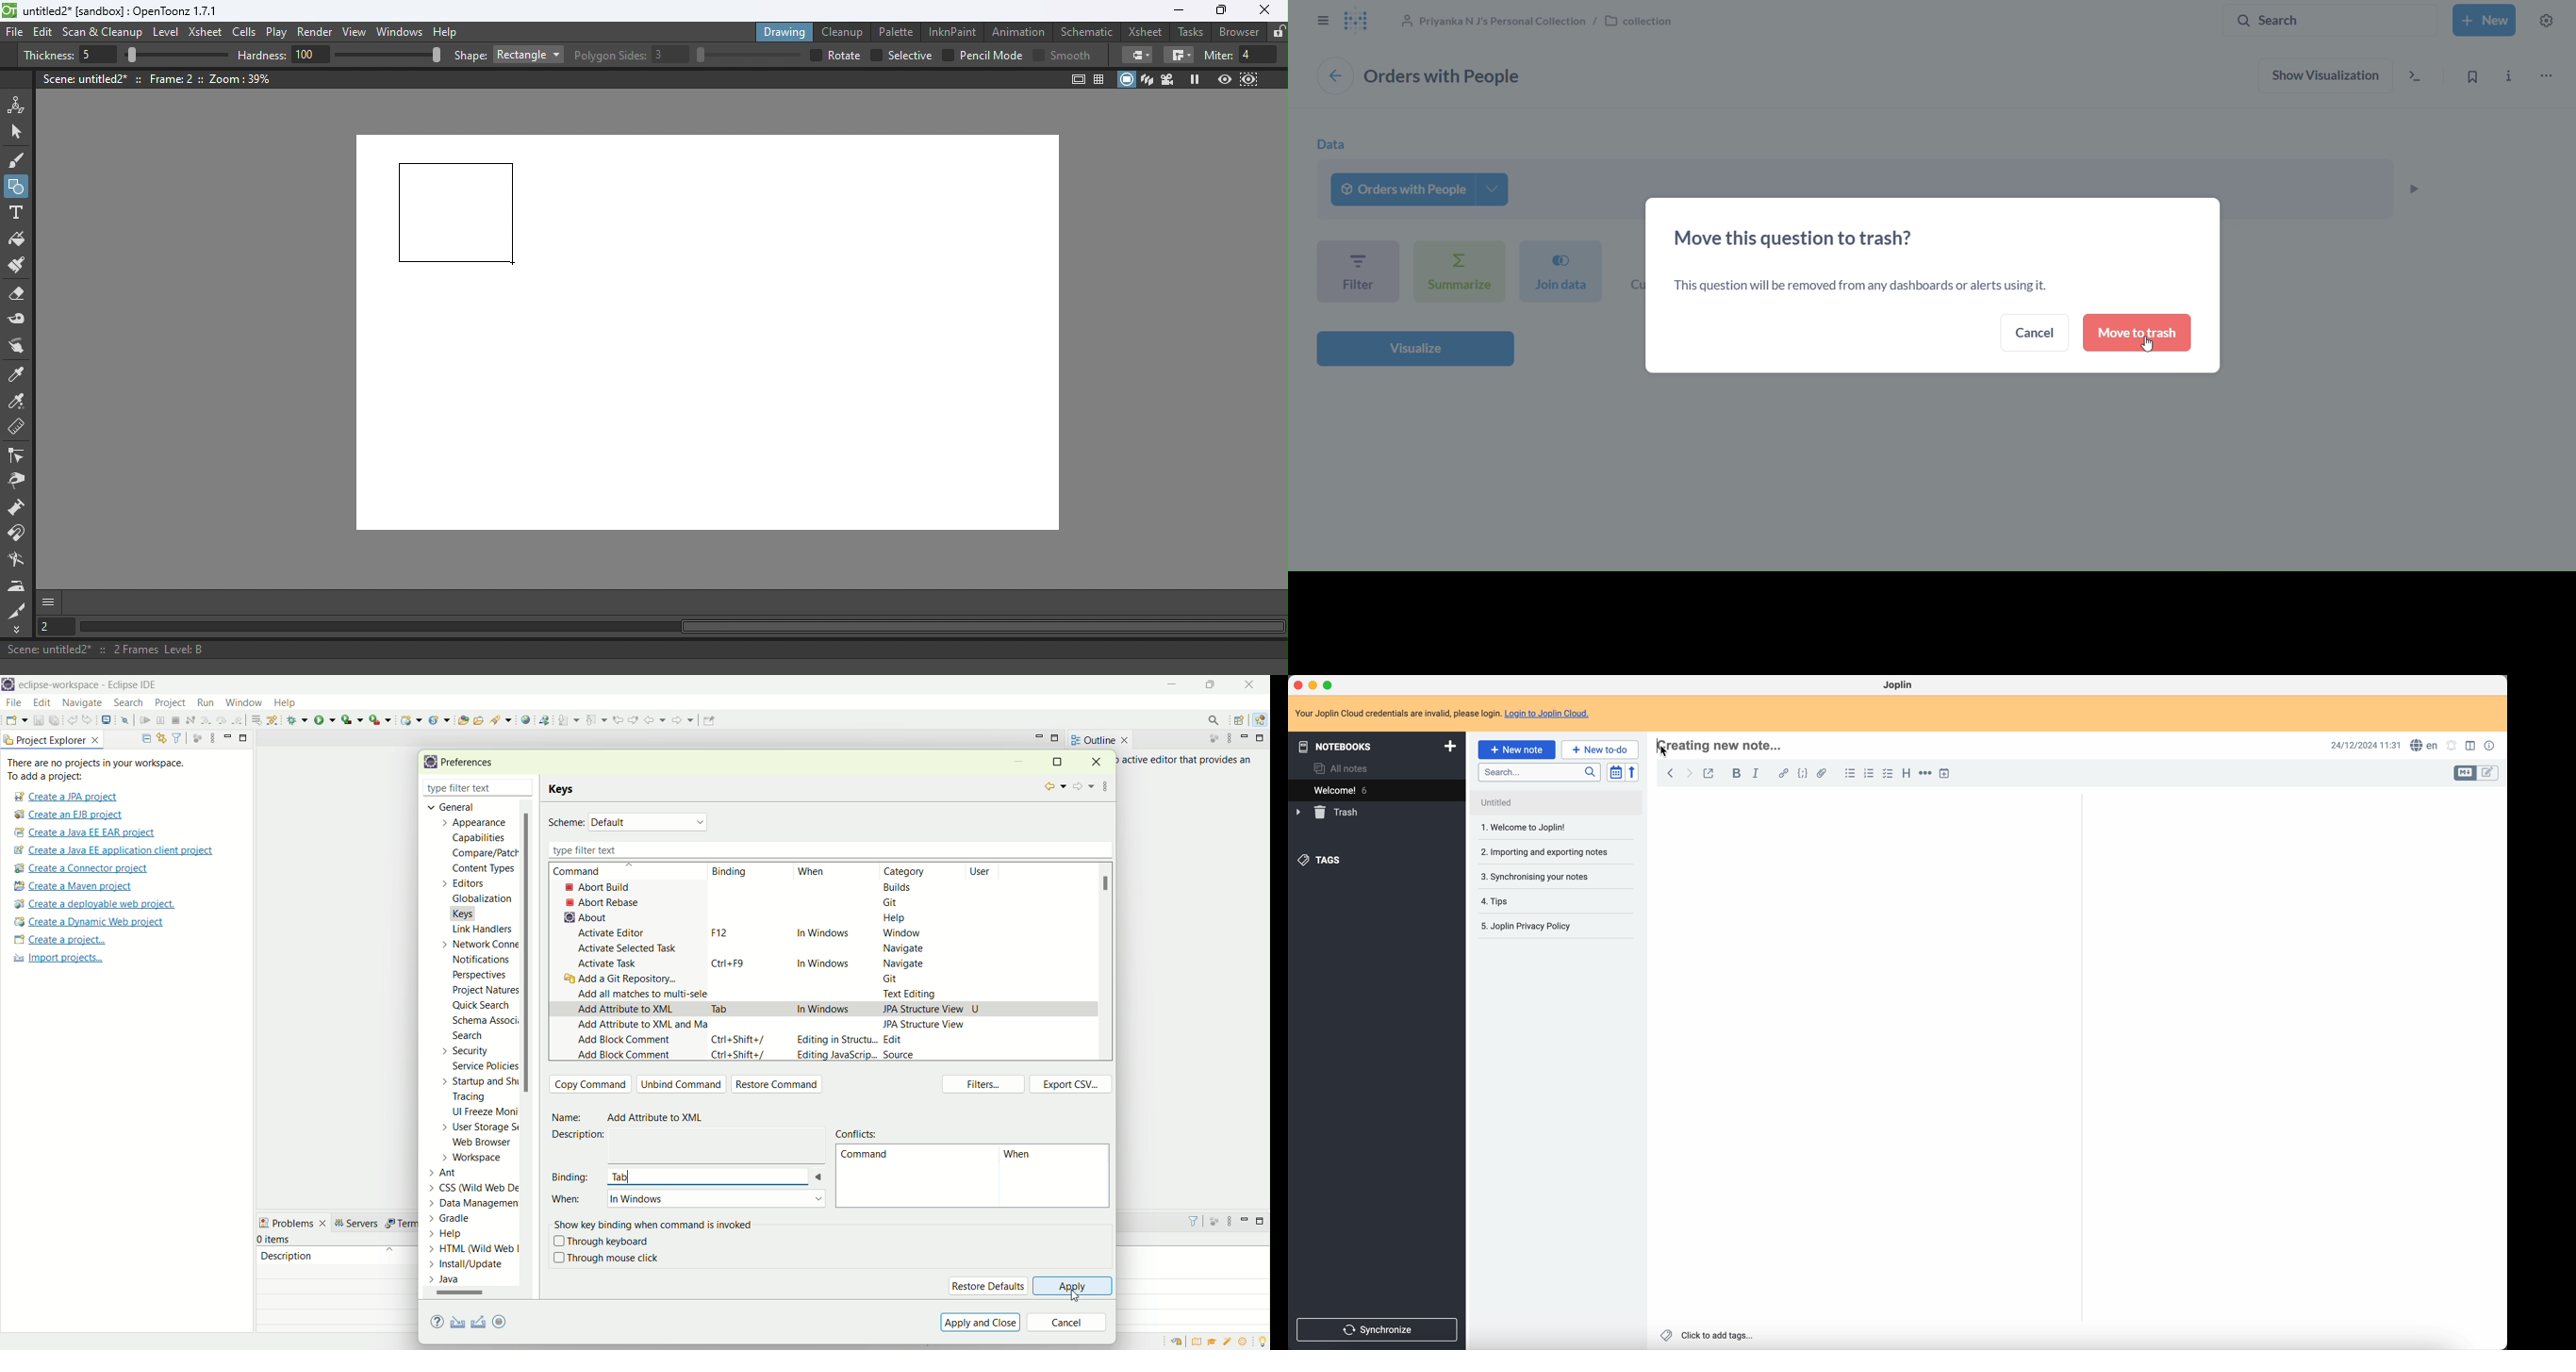 The height and width of the screenshot is (1372, 2576). I want to click on note properties, so click(2492, 746).